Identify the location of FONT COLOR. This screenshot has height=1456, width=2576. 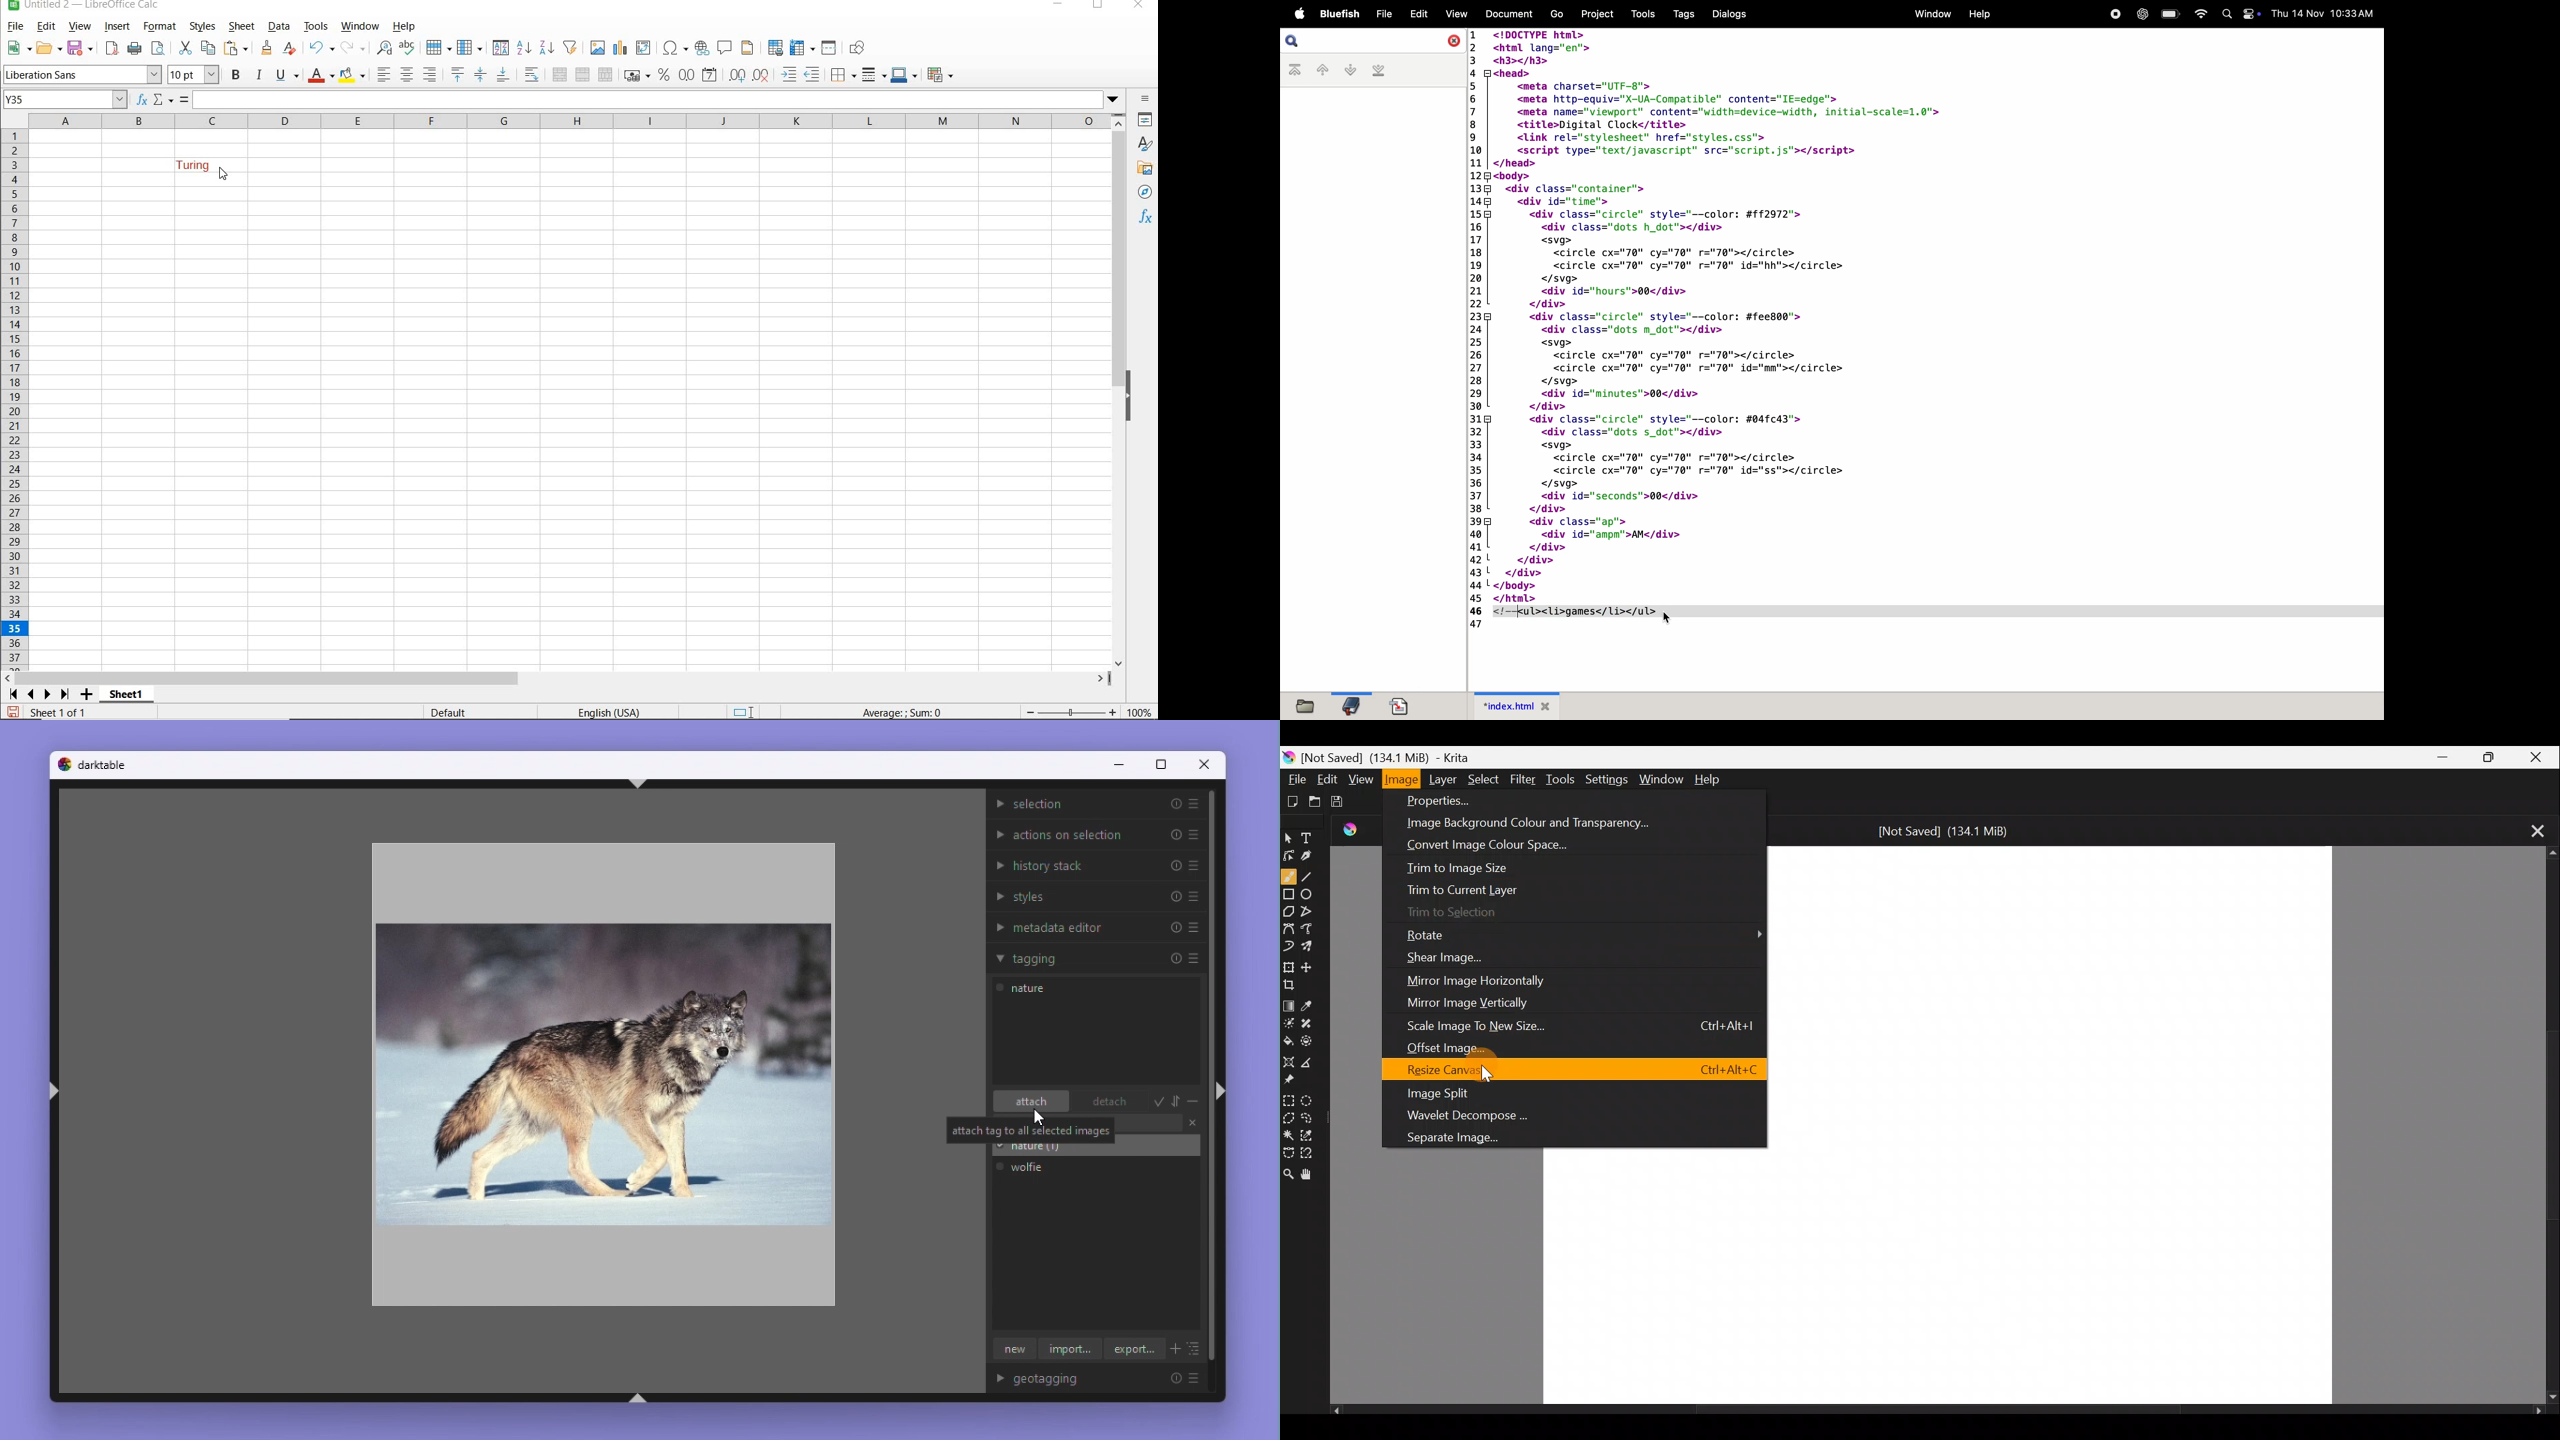
(321, 76).